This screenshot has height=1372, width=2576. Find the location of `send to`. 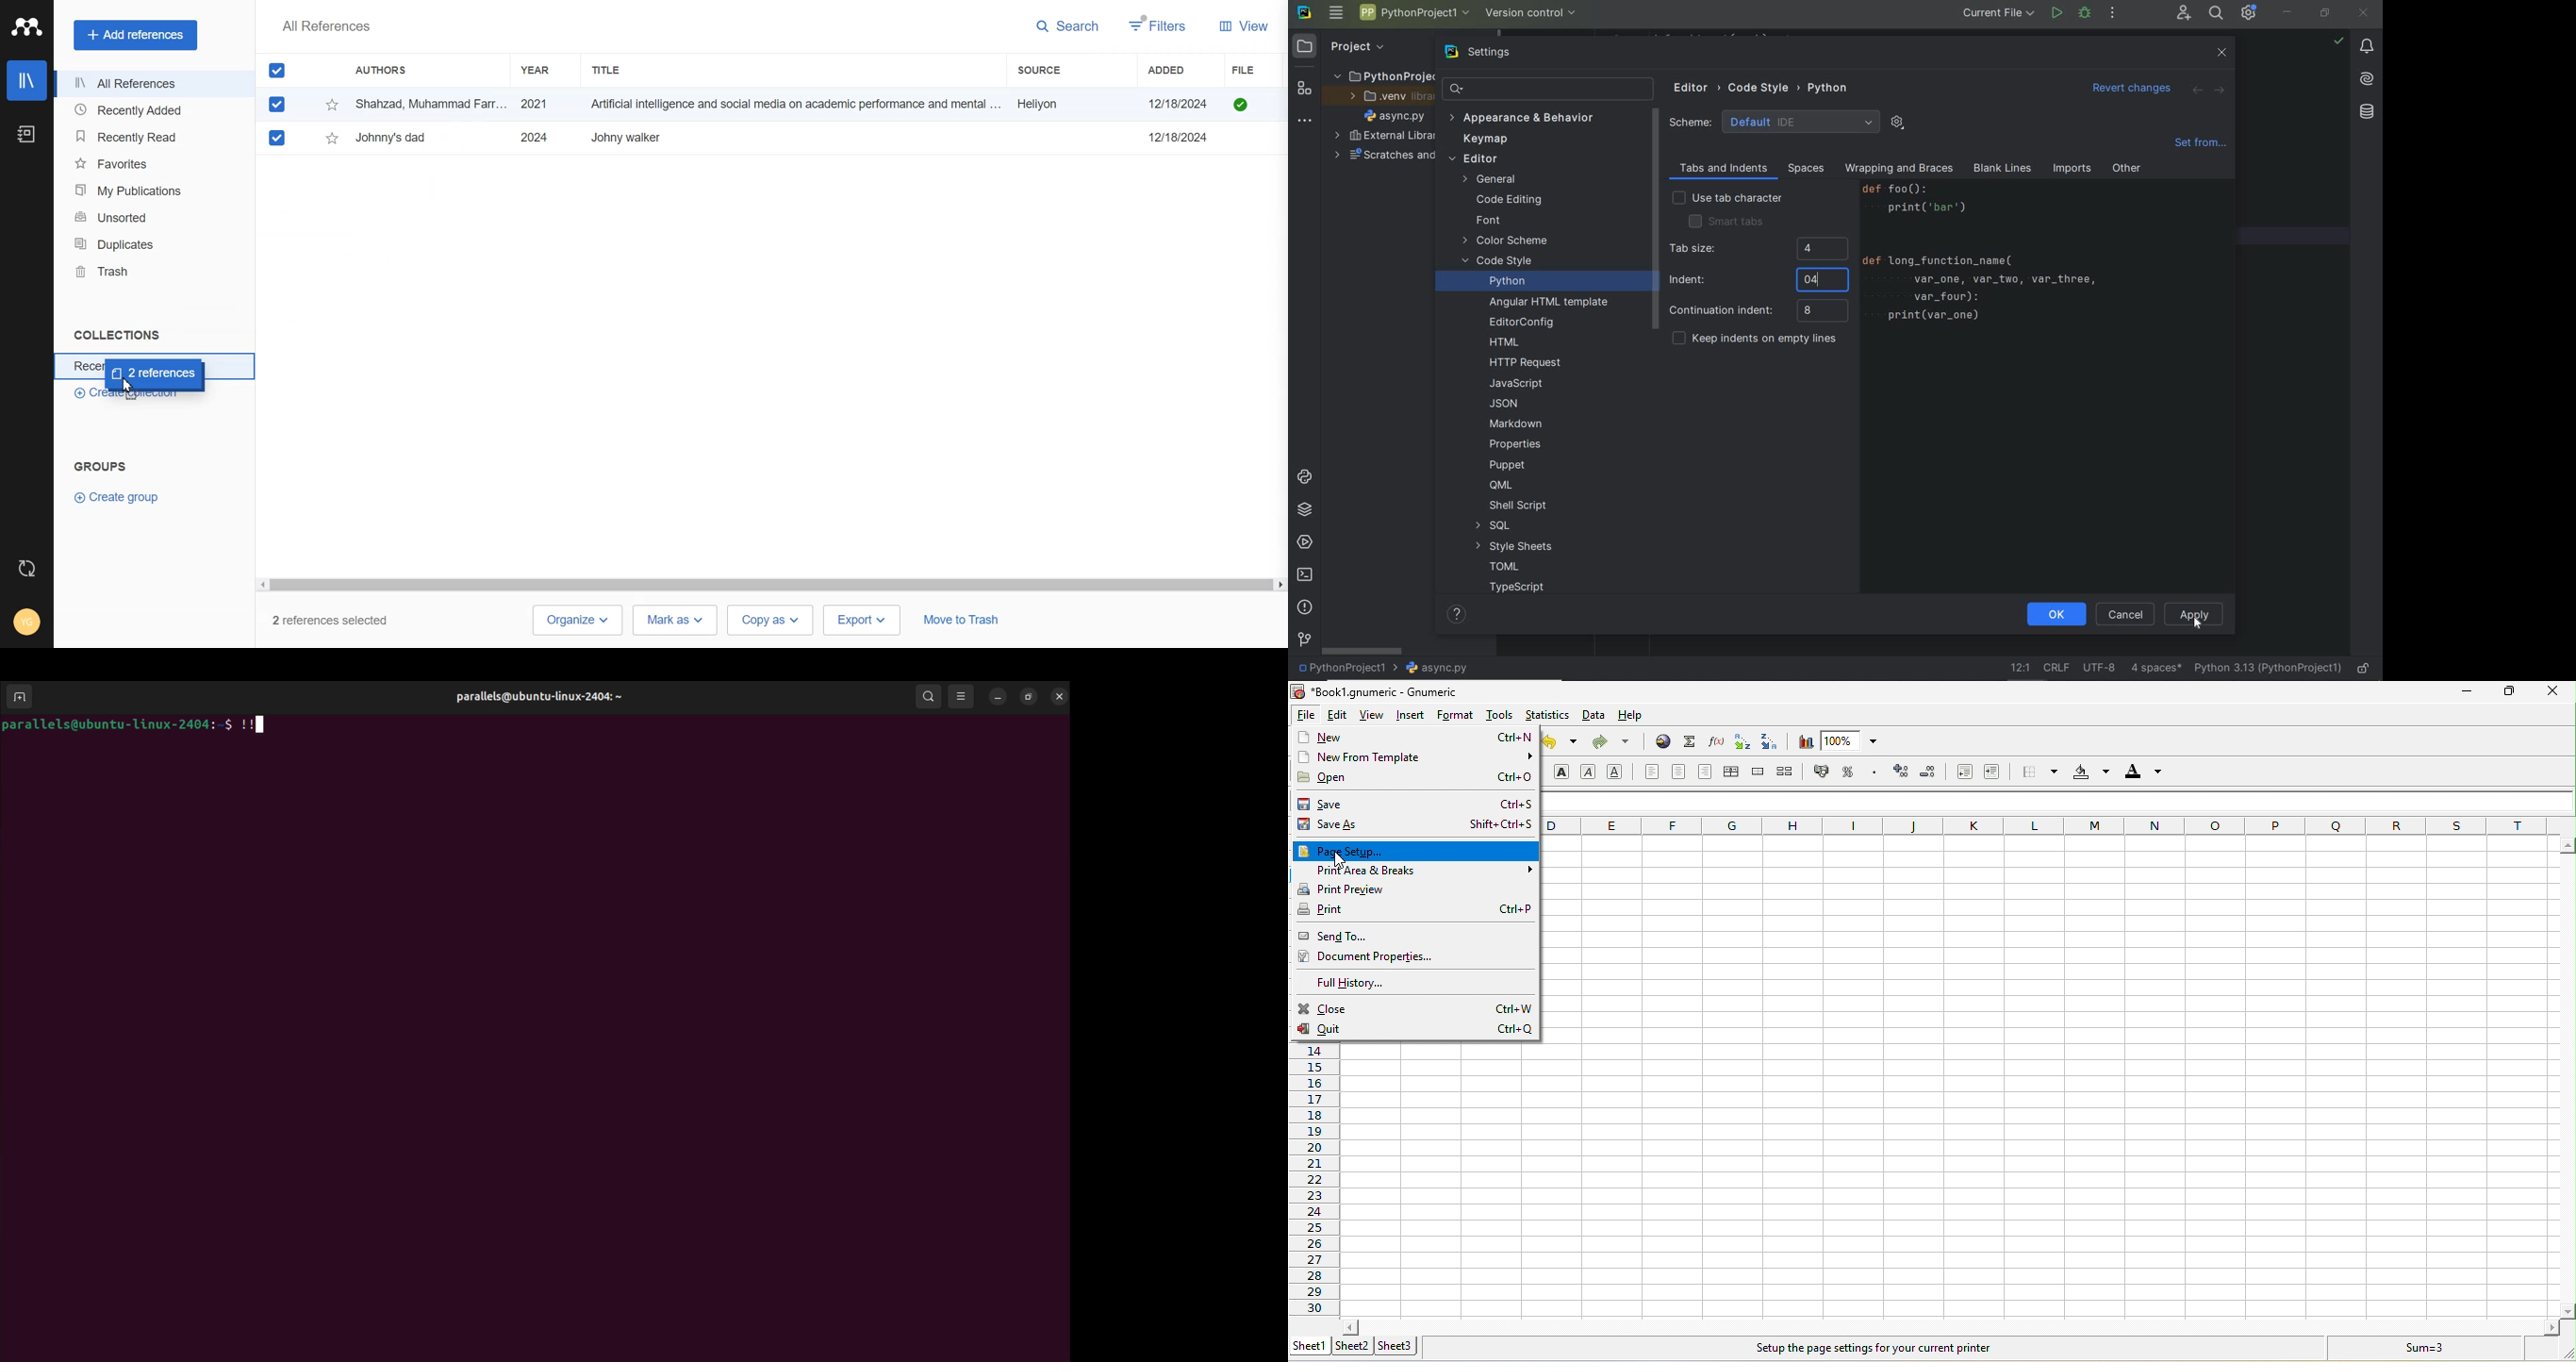

send to is located at coordinates (1364, 936).